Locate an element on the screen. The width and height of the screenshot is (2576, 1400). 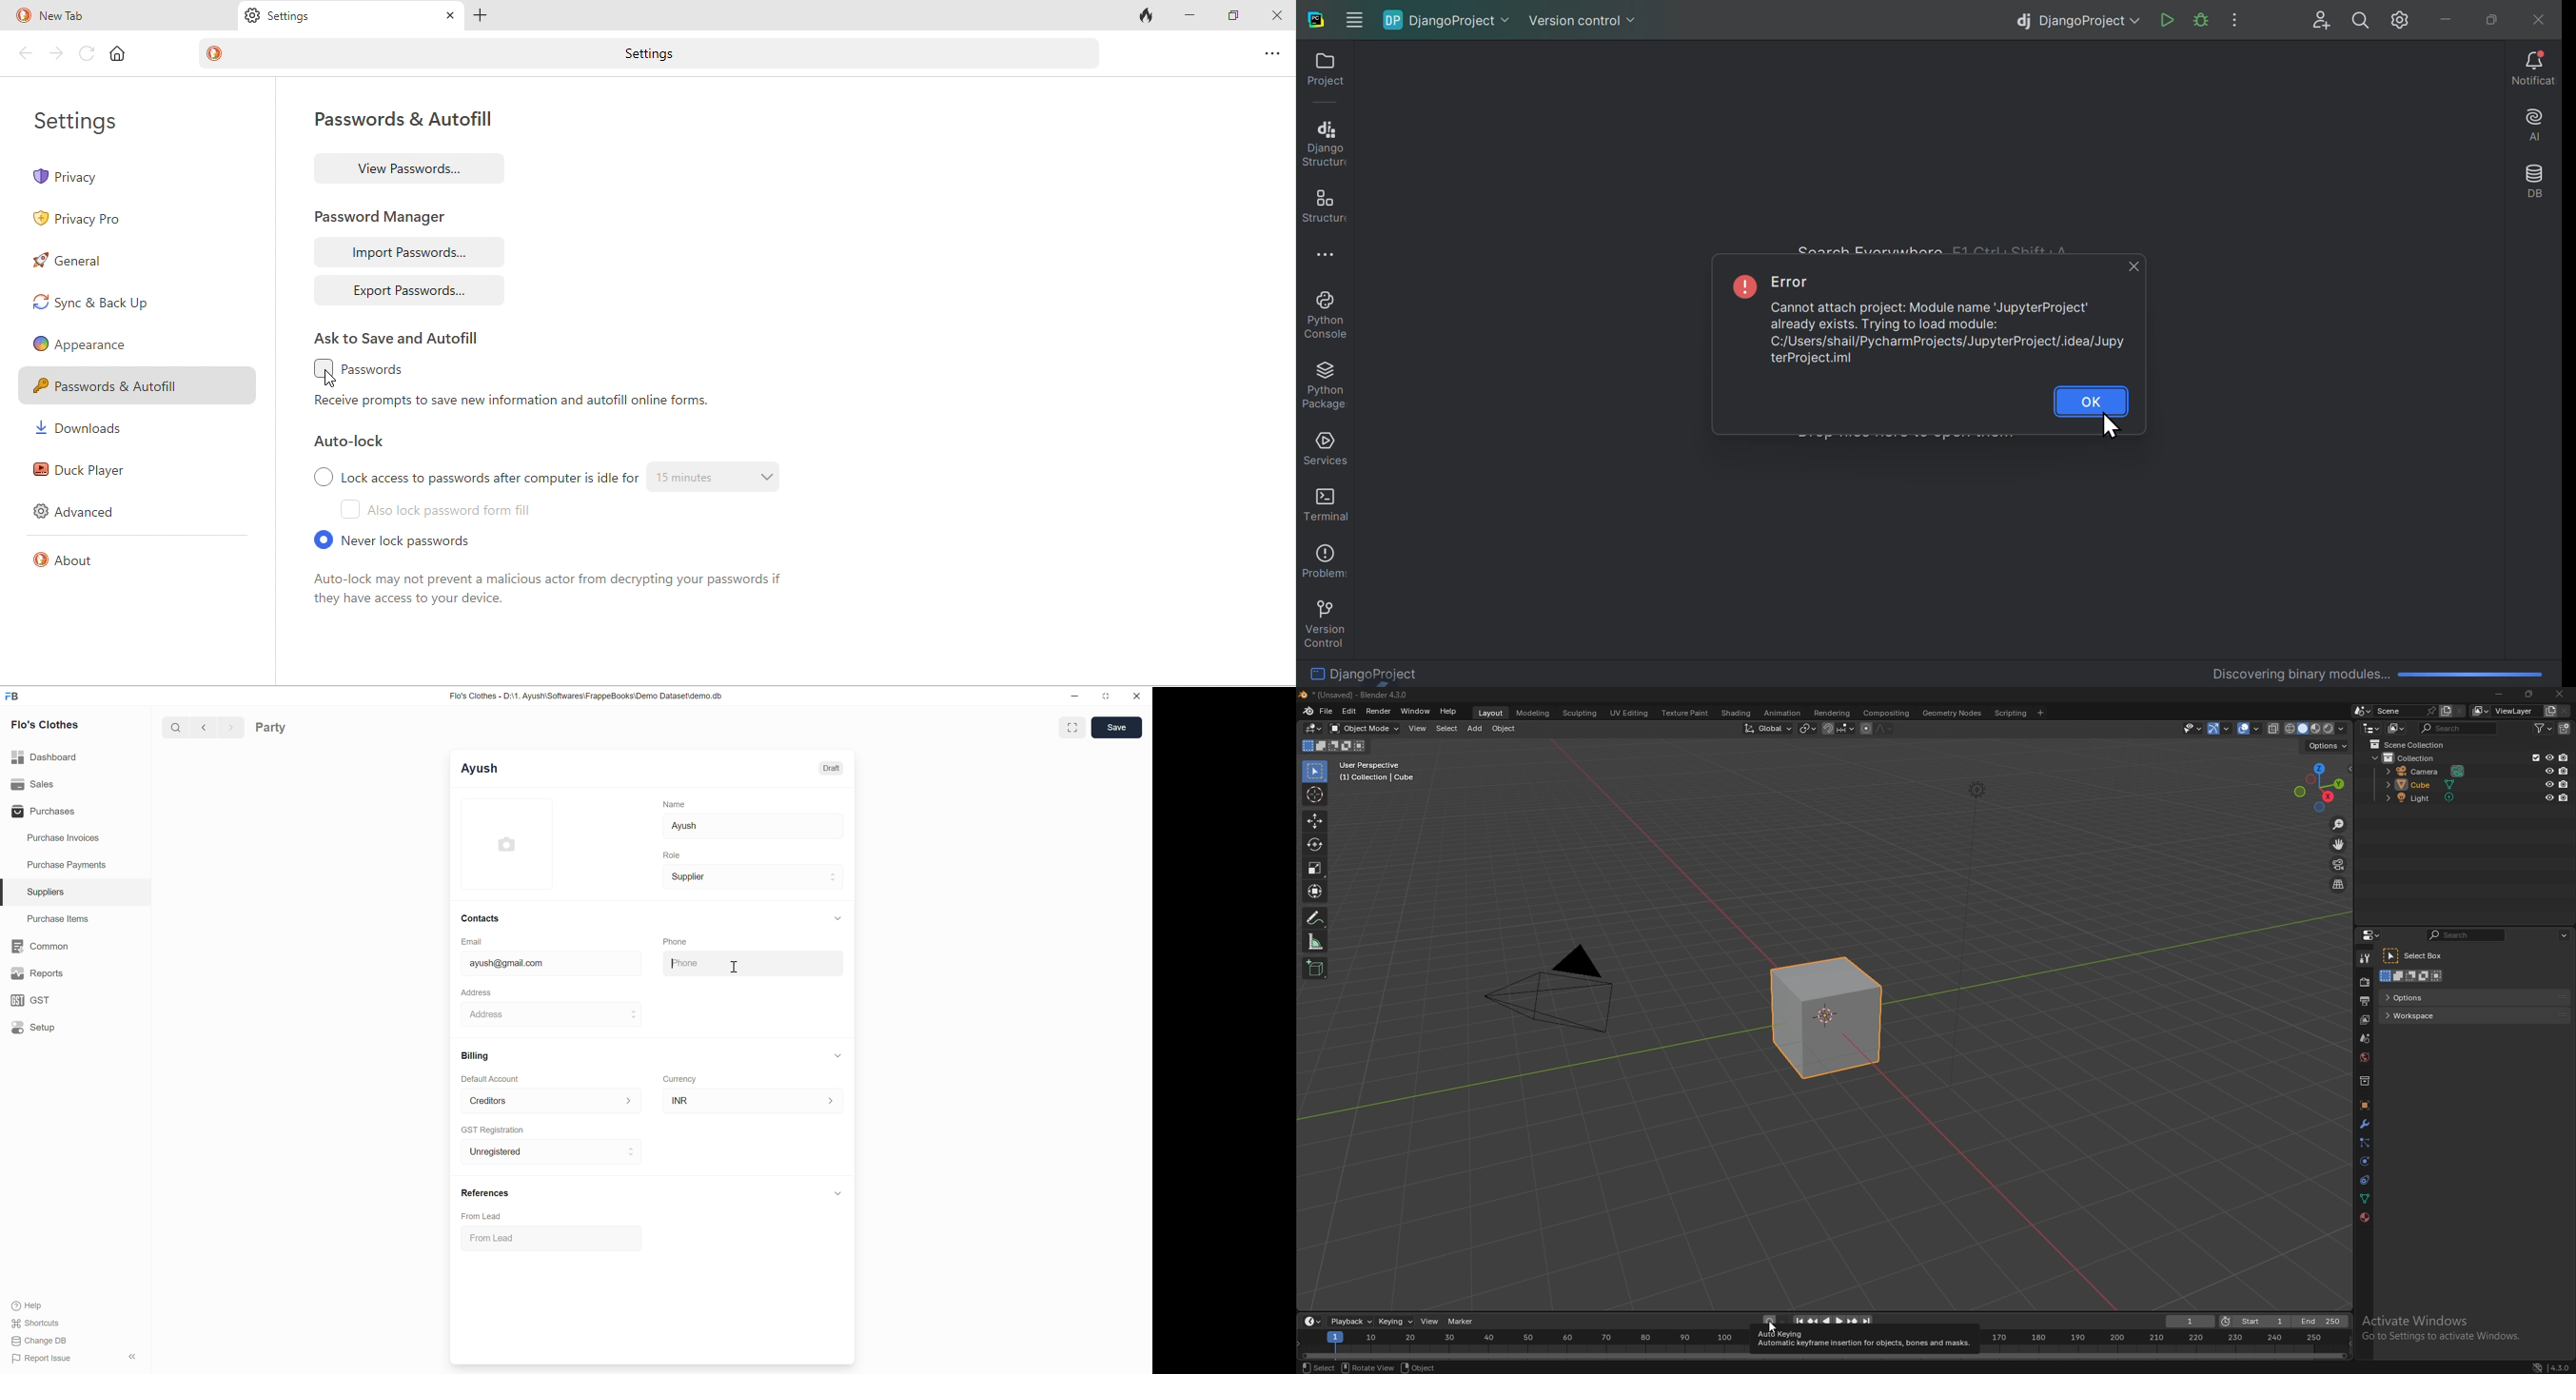
file is located at coordinates (1326, 711).